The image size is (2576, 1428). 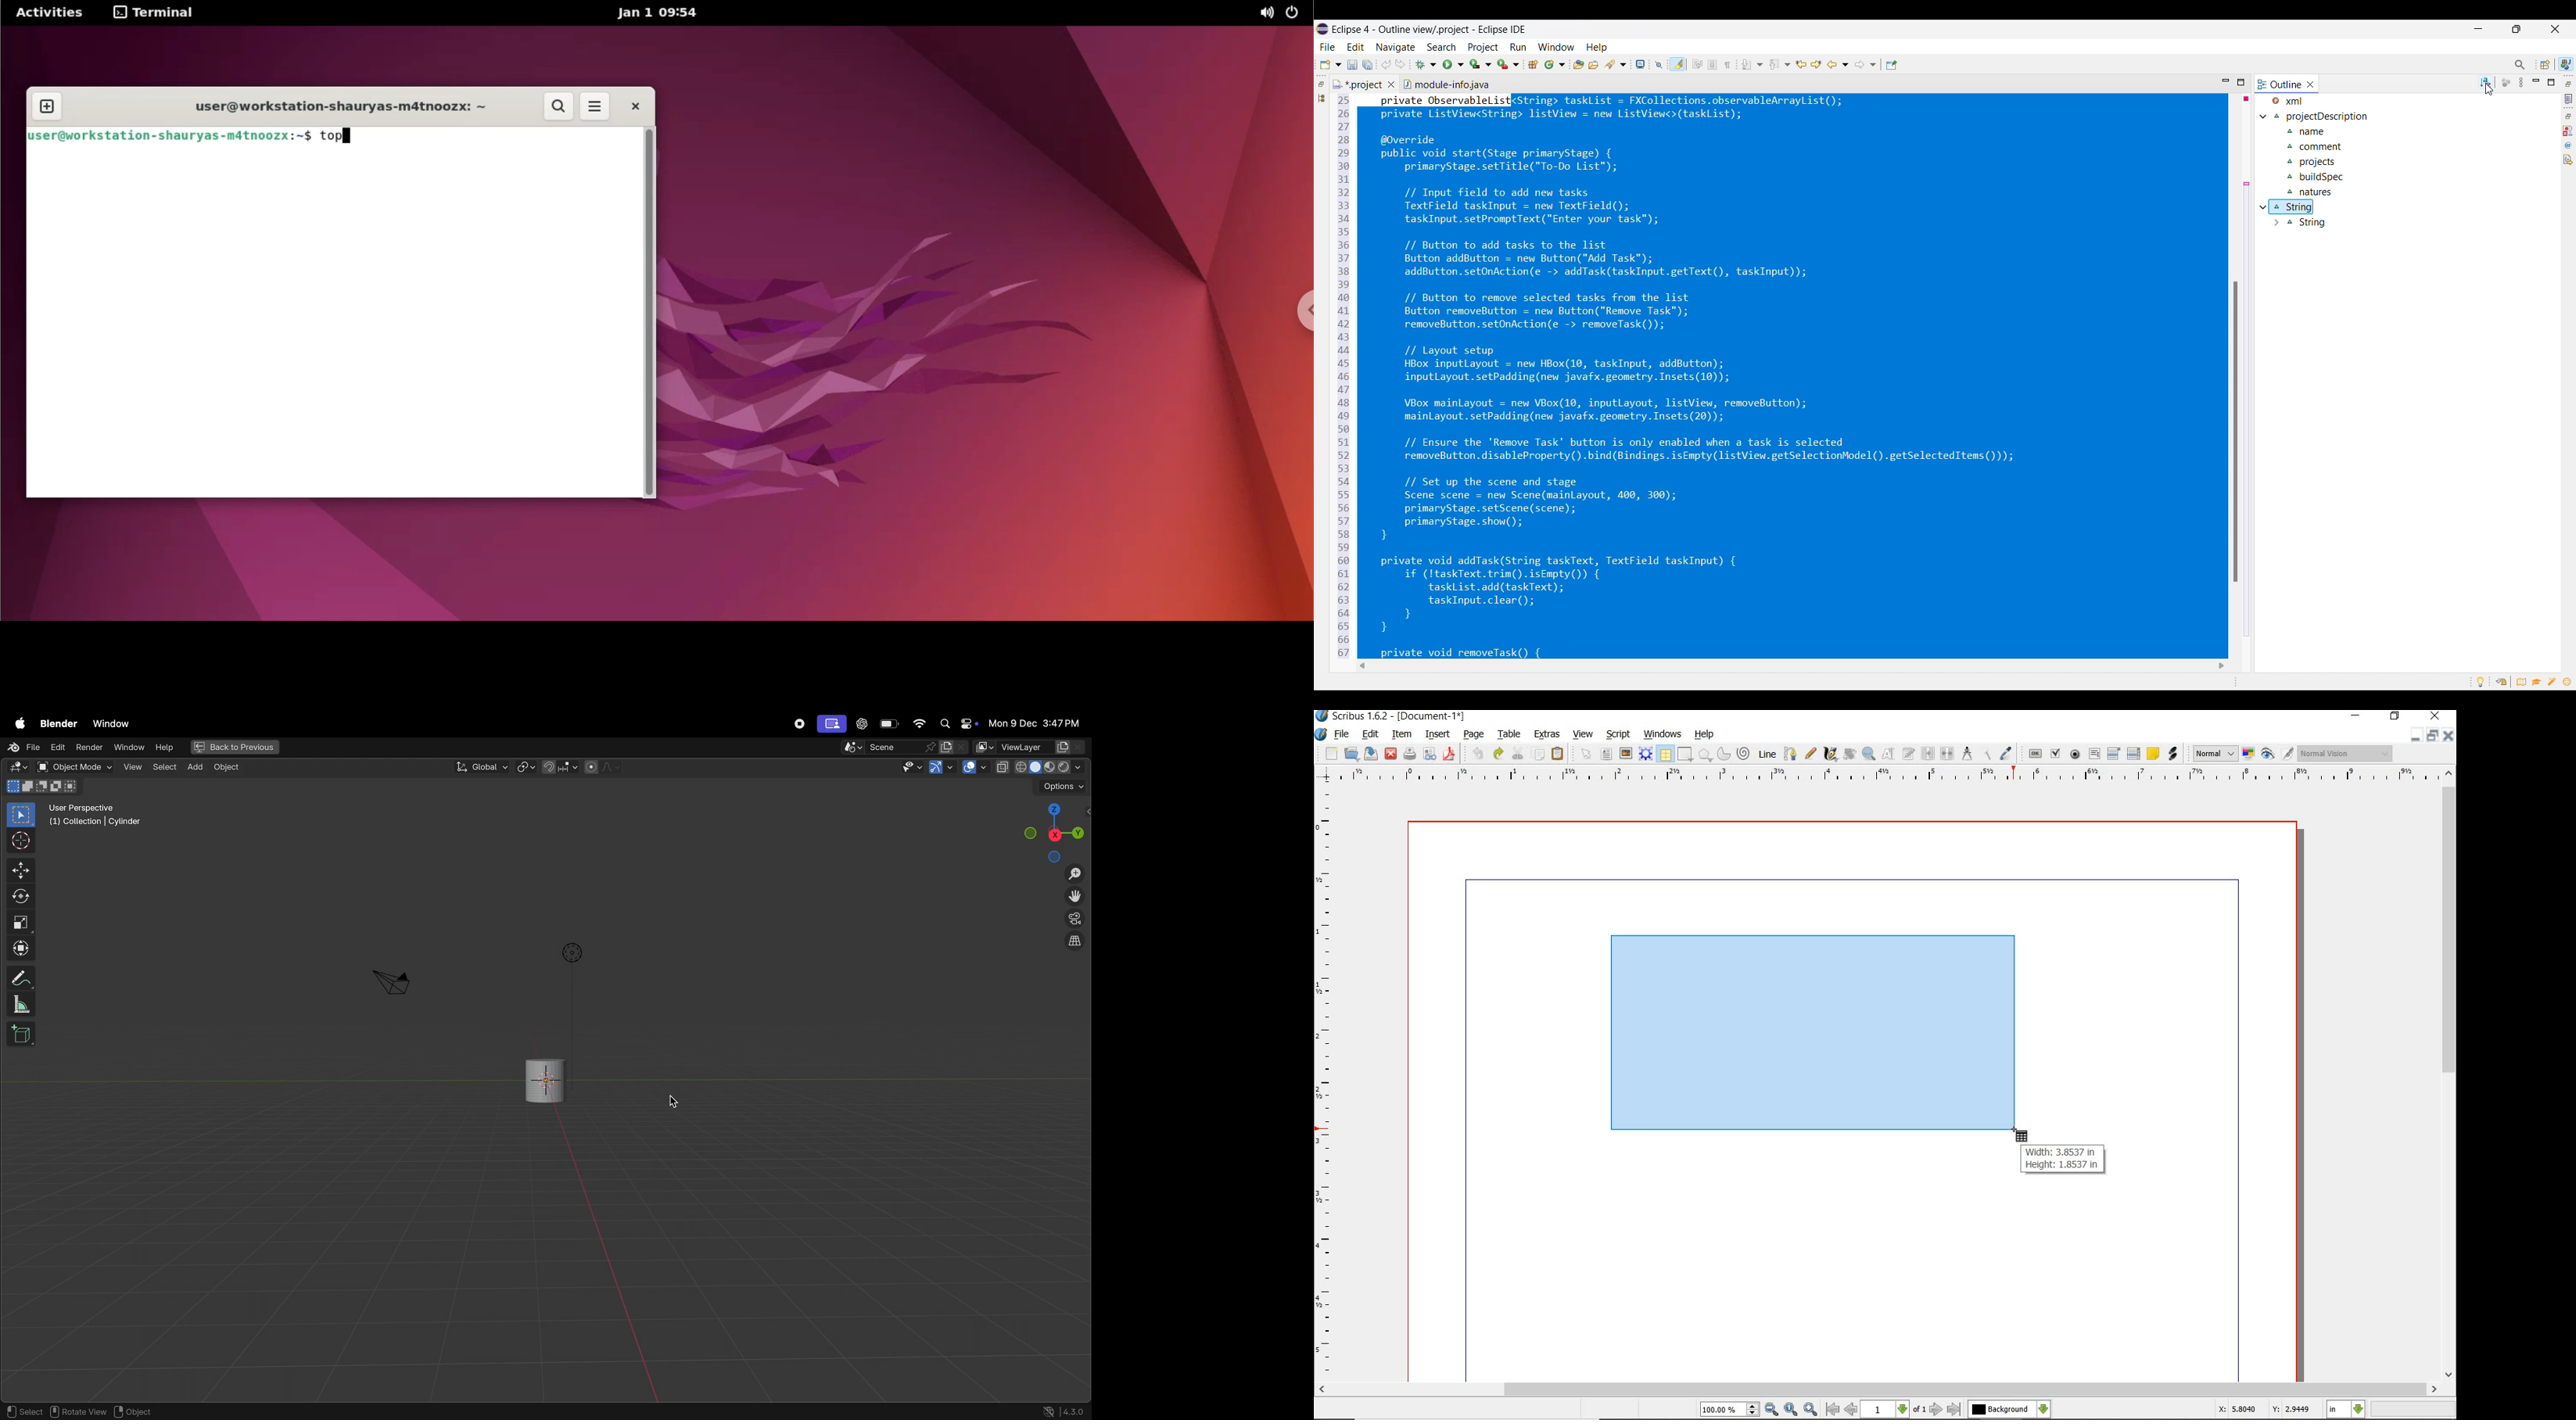 What do you see at coordinates (2236, 83) in the screenshot?
I see `` at bounding box center [2236, 83].